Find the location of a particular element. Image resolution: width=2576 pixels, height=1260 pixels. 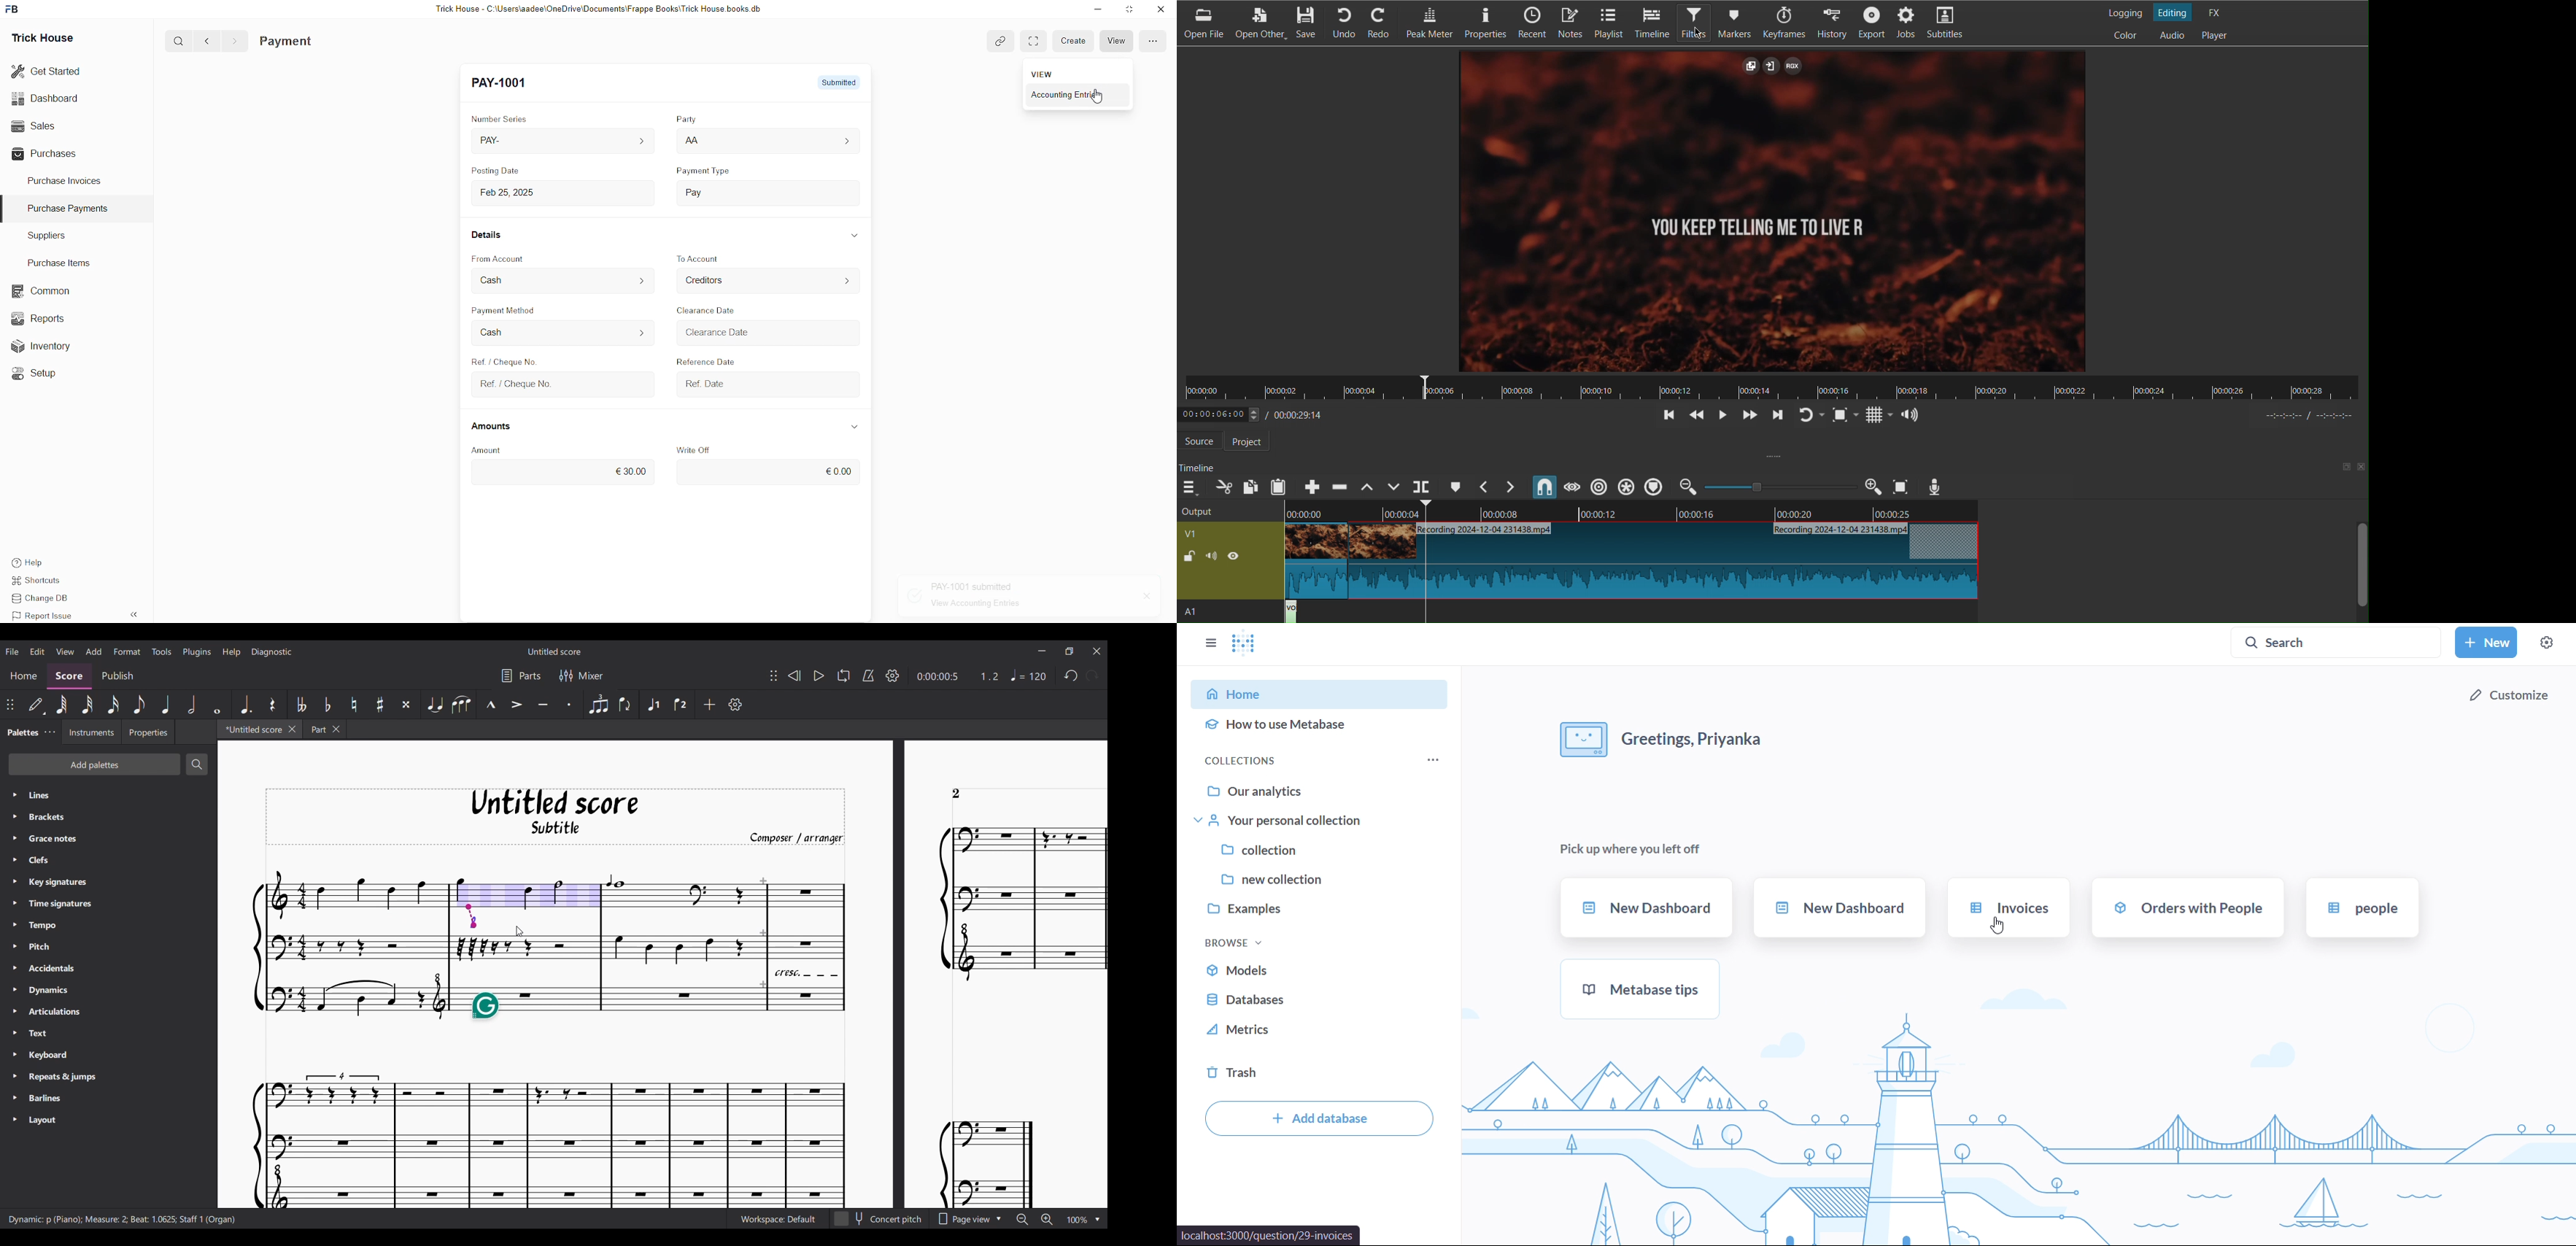

 Get Started is located at coordinates (47, 70).